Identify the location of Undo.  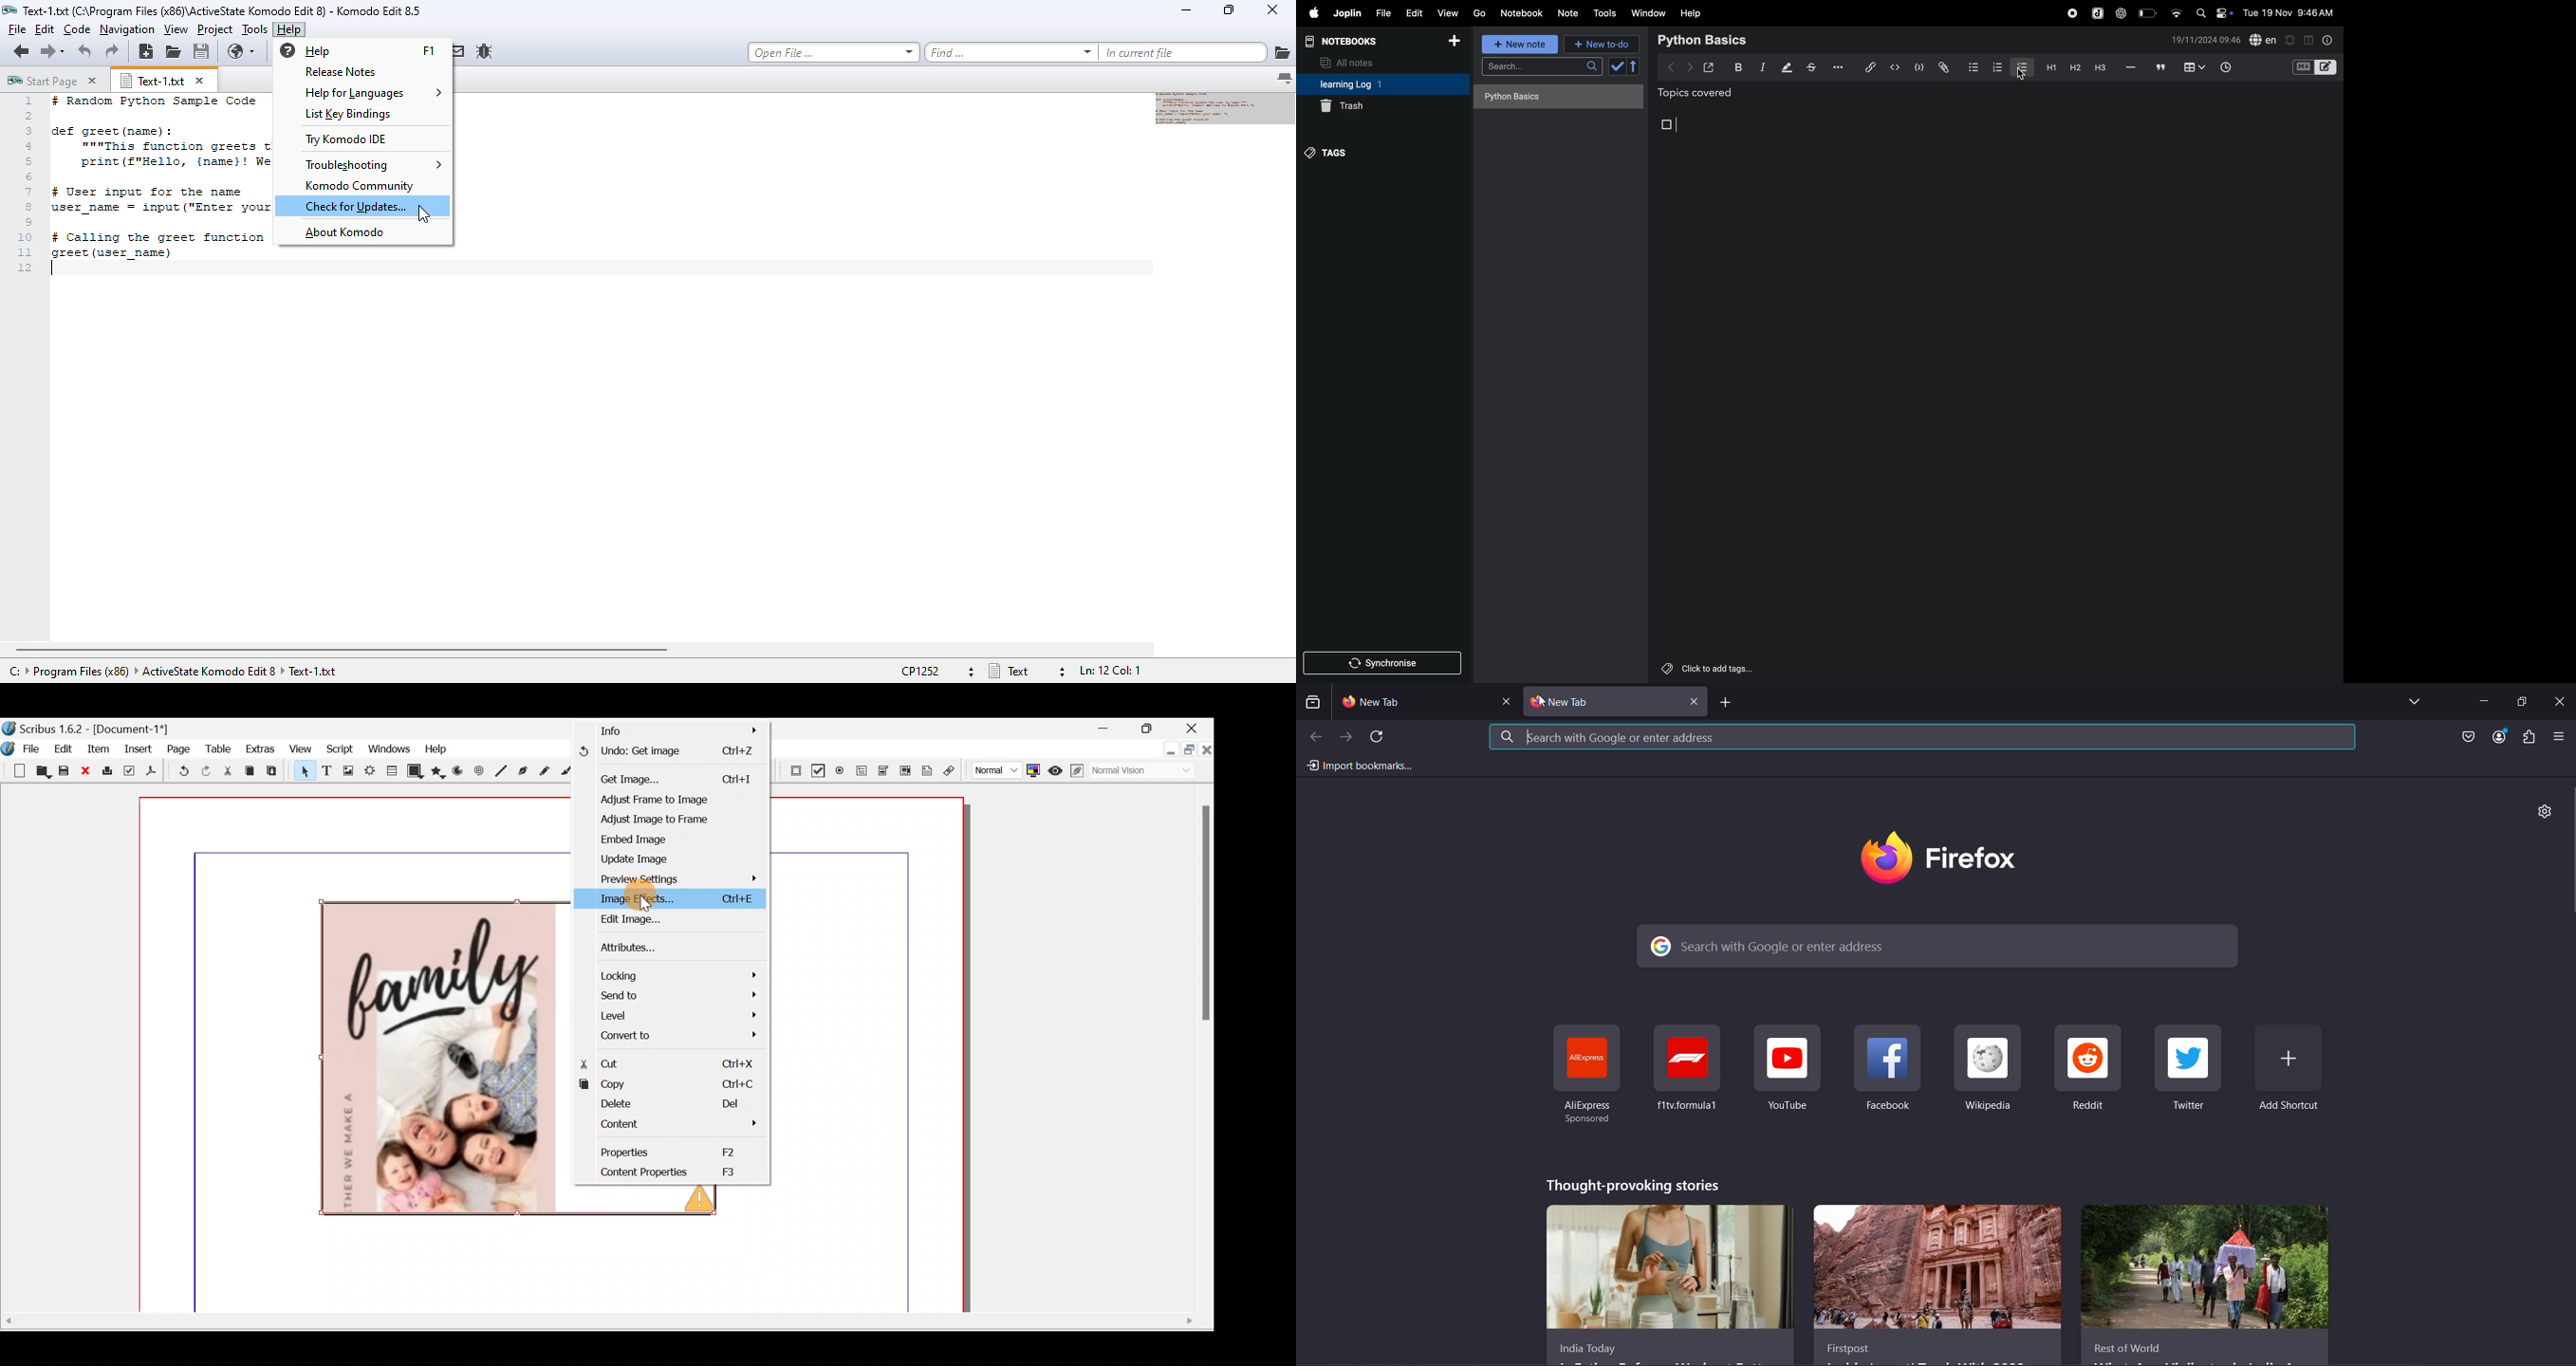
(181, 773).